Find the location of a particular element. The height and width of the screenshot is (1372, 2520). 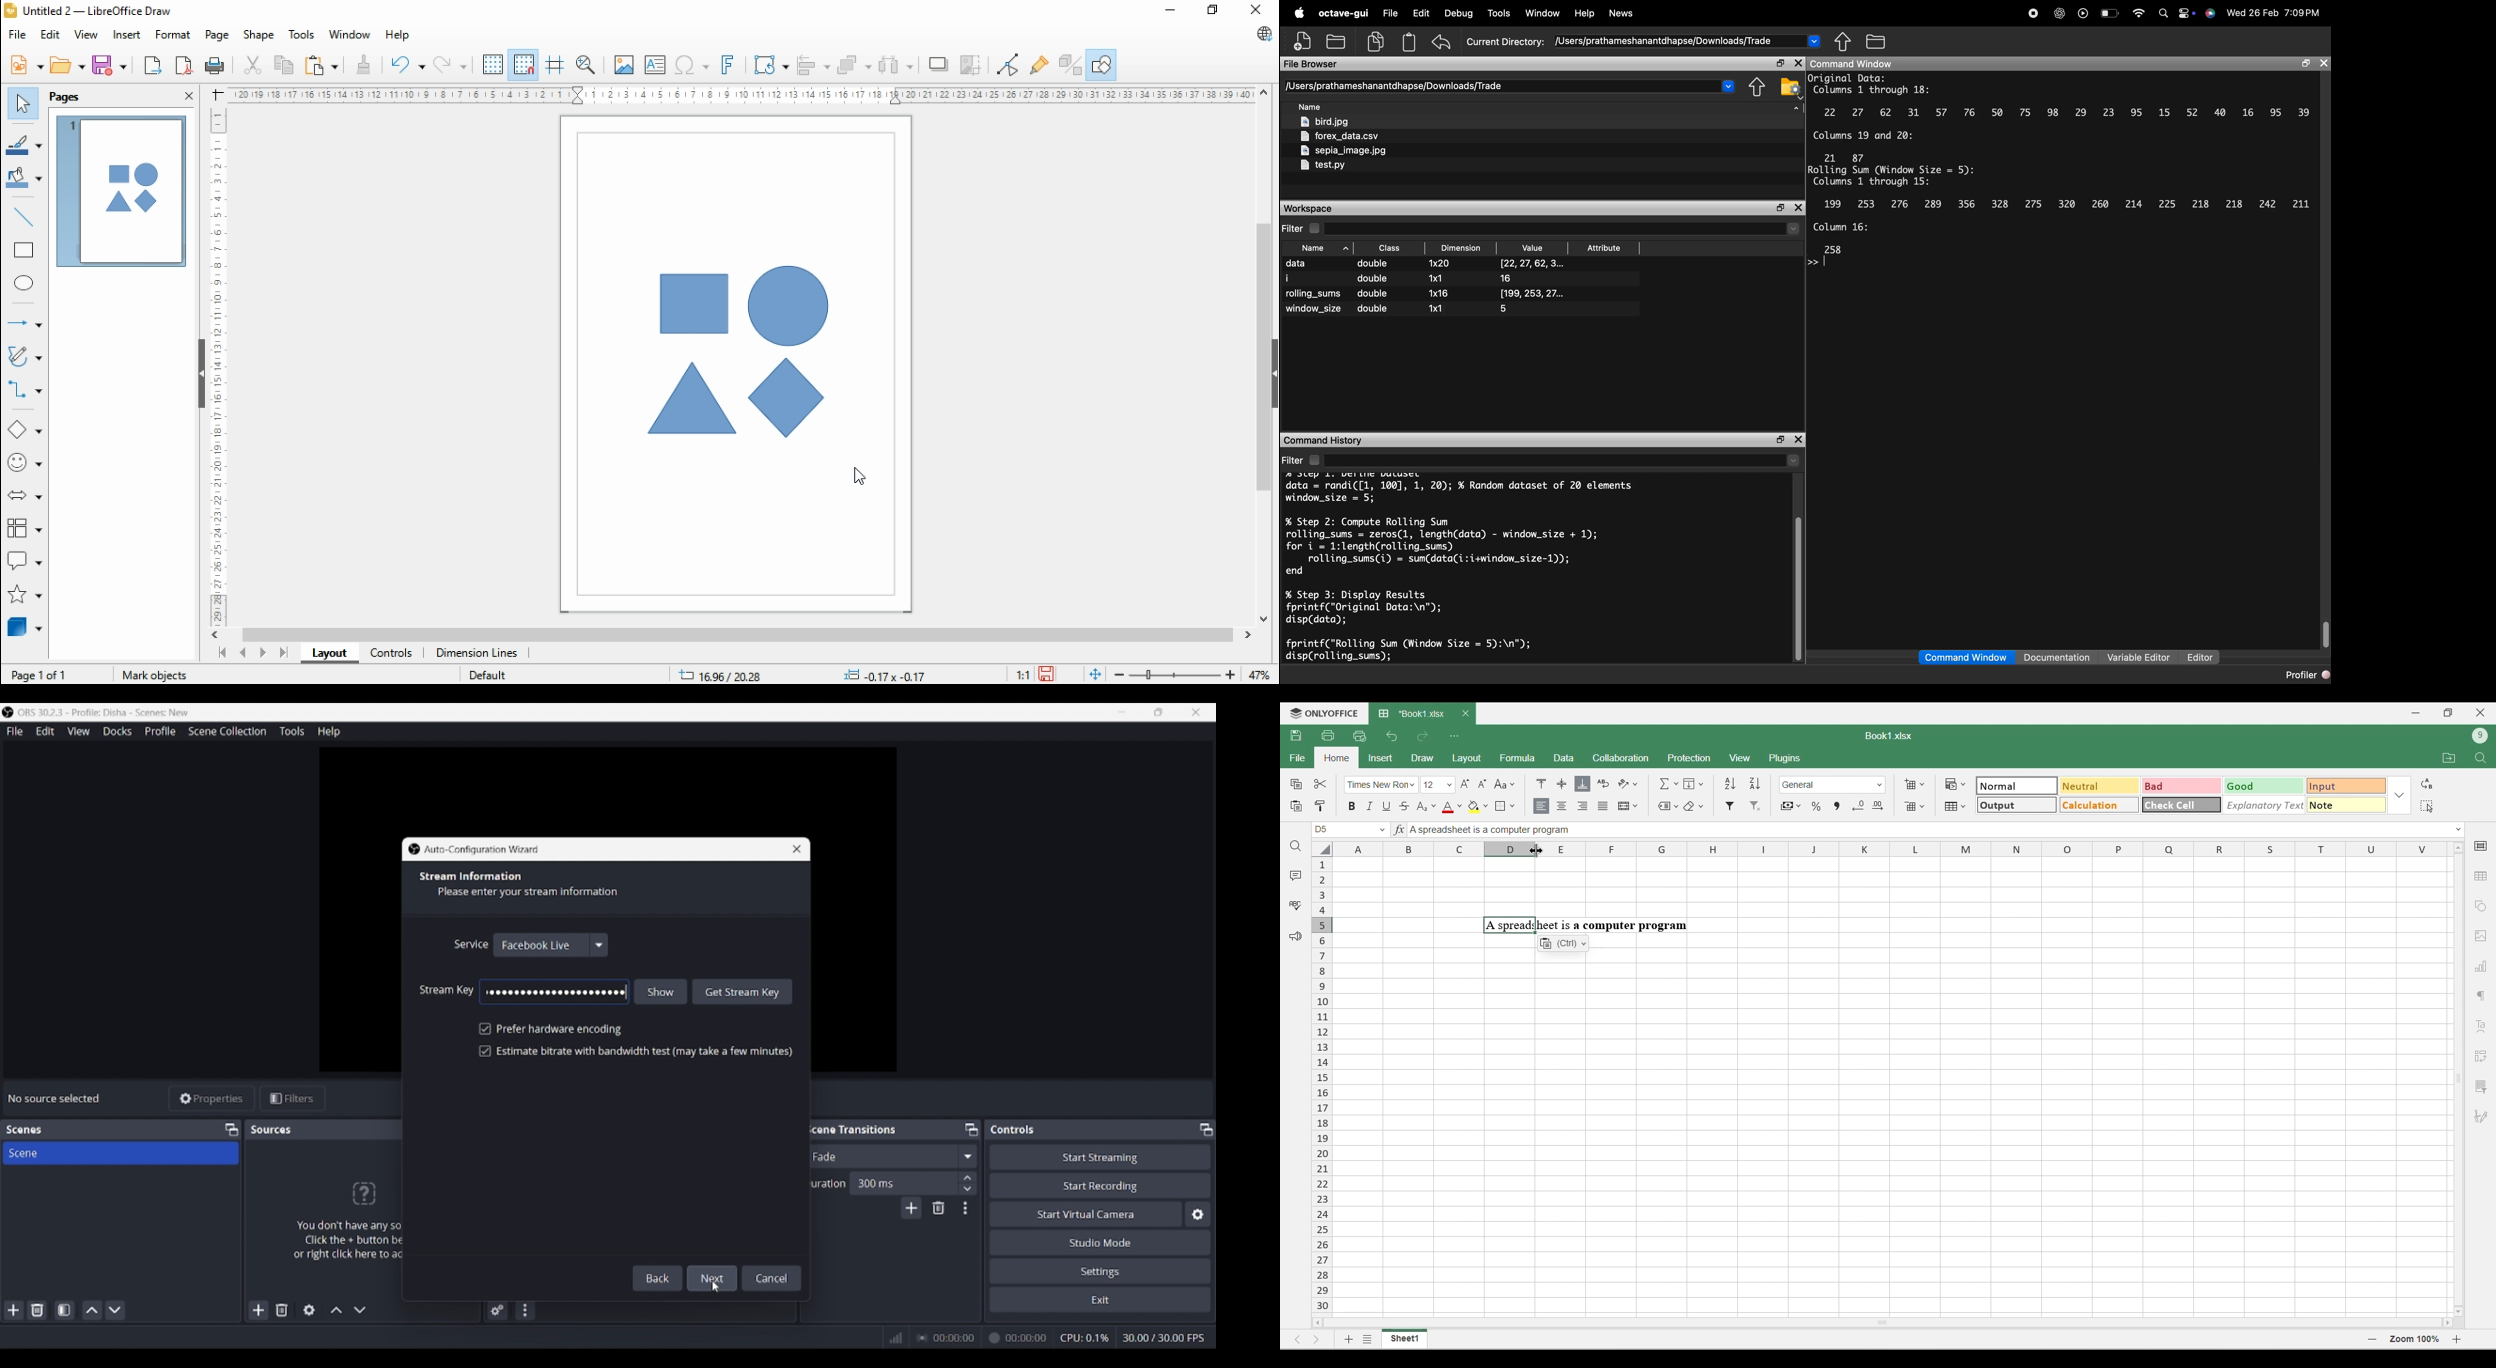

File menu is located at coordinates (15, 731).